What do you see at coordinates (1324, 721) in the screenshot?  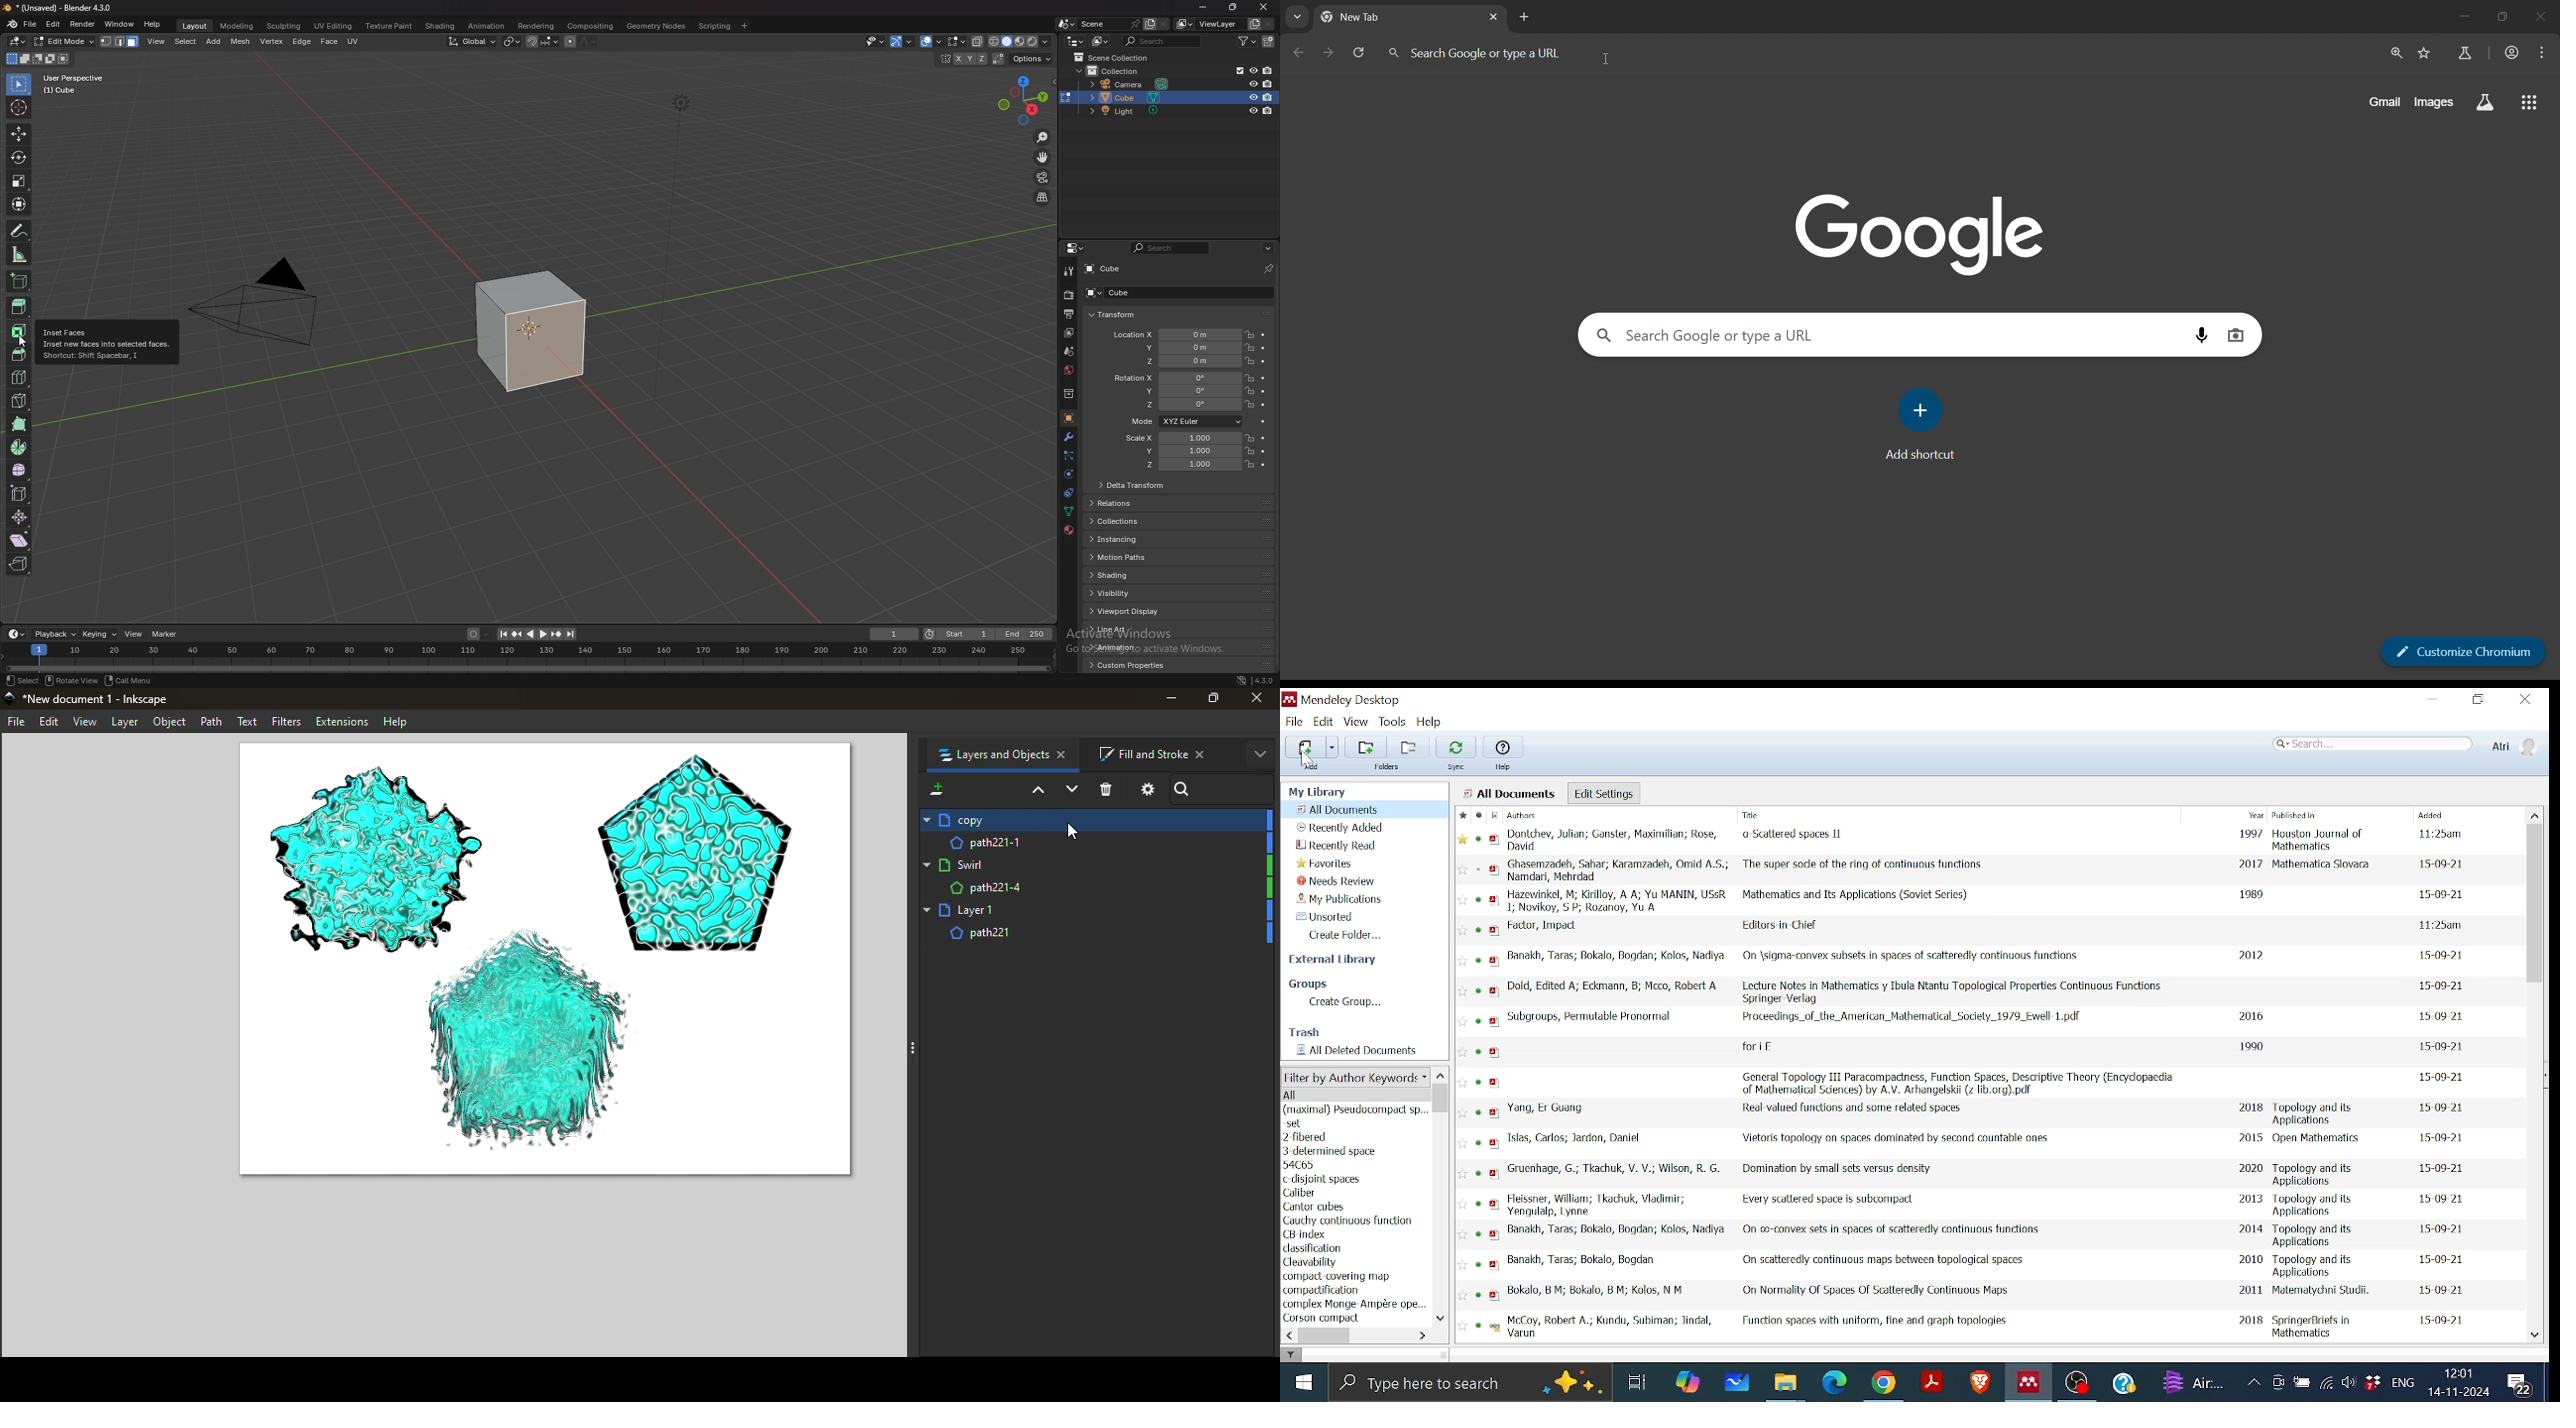 I see `Edit` at bounding box center [1324, 721].